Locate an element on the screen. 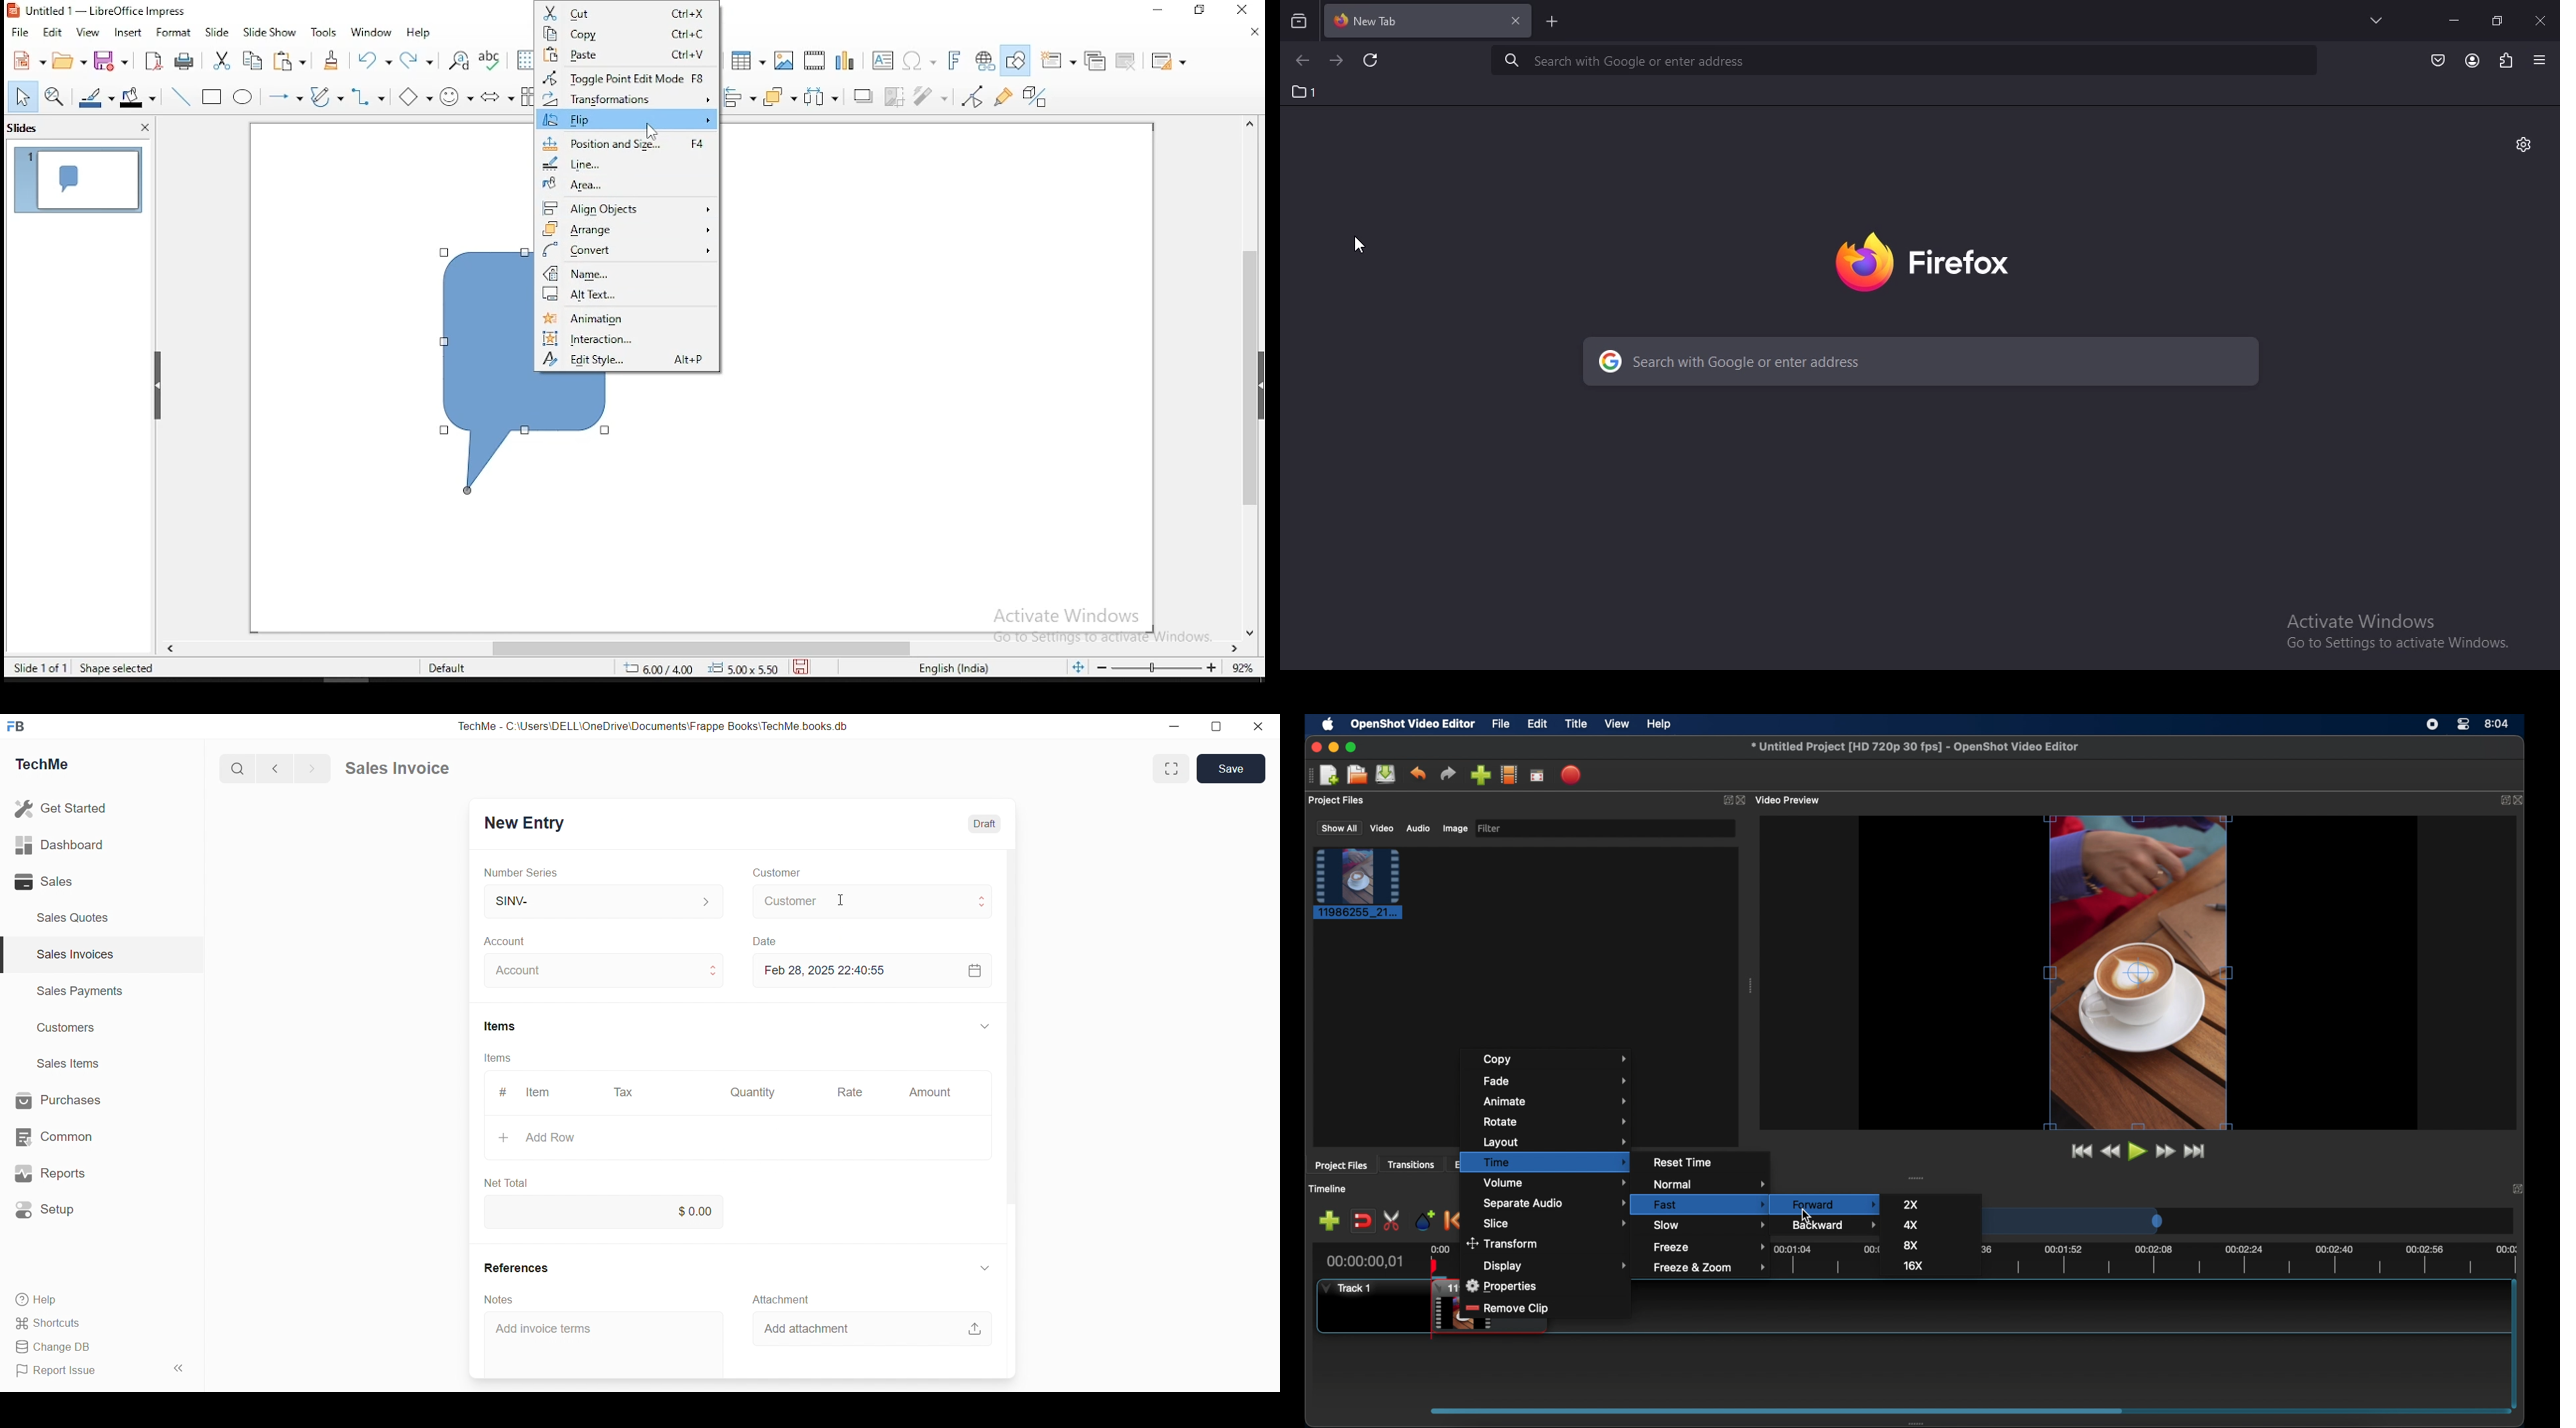 This screenshot has height=1428, width=2576. Reports is located at coordinates (50, 1173).